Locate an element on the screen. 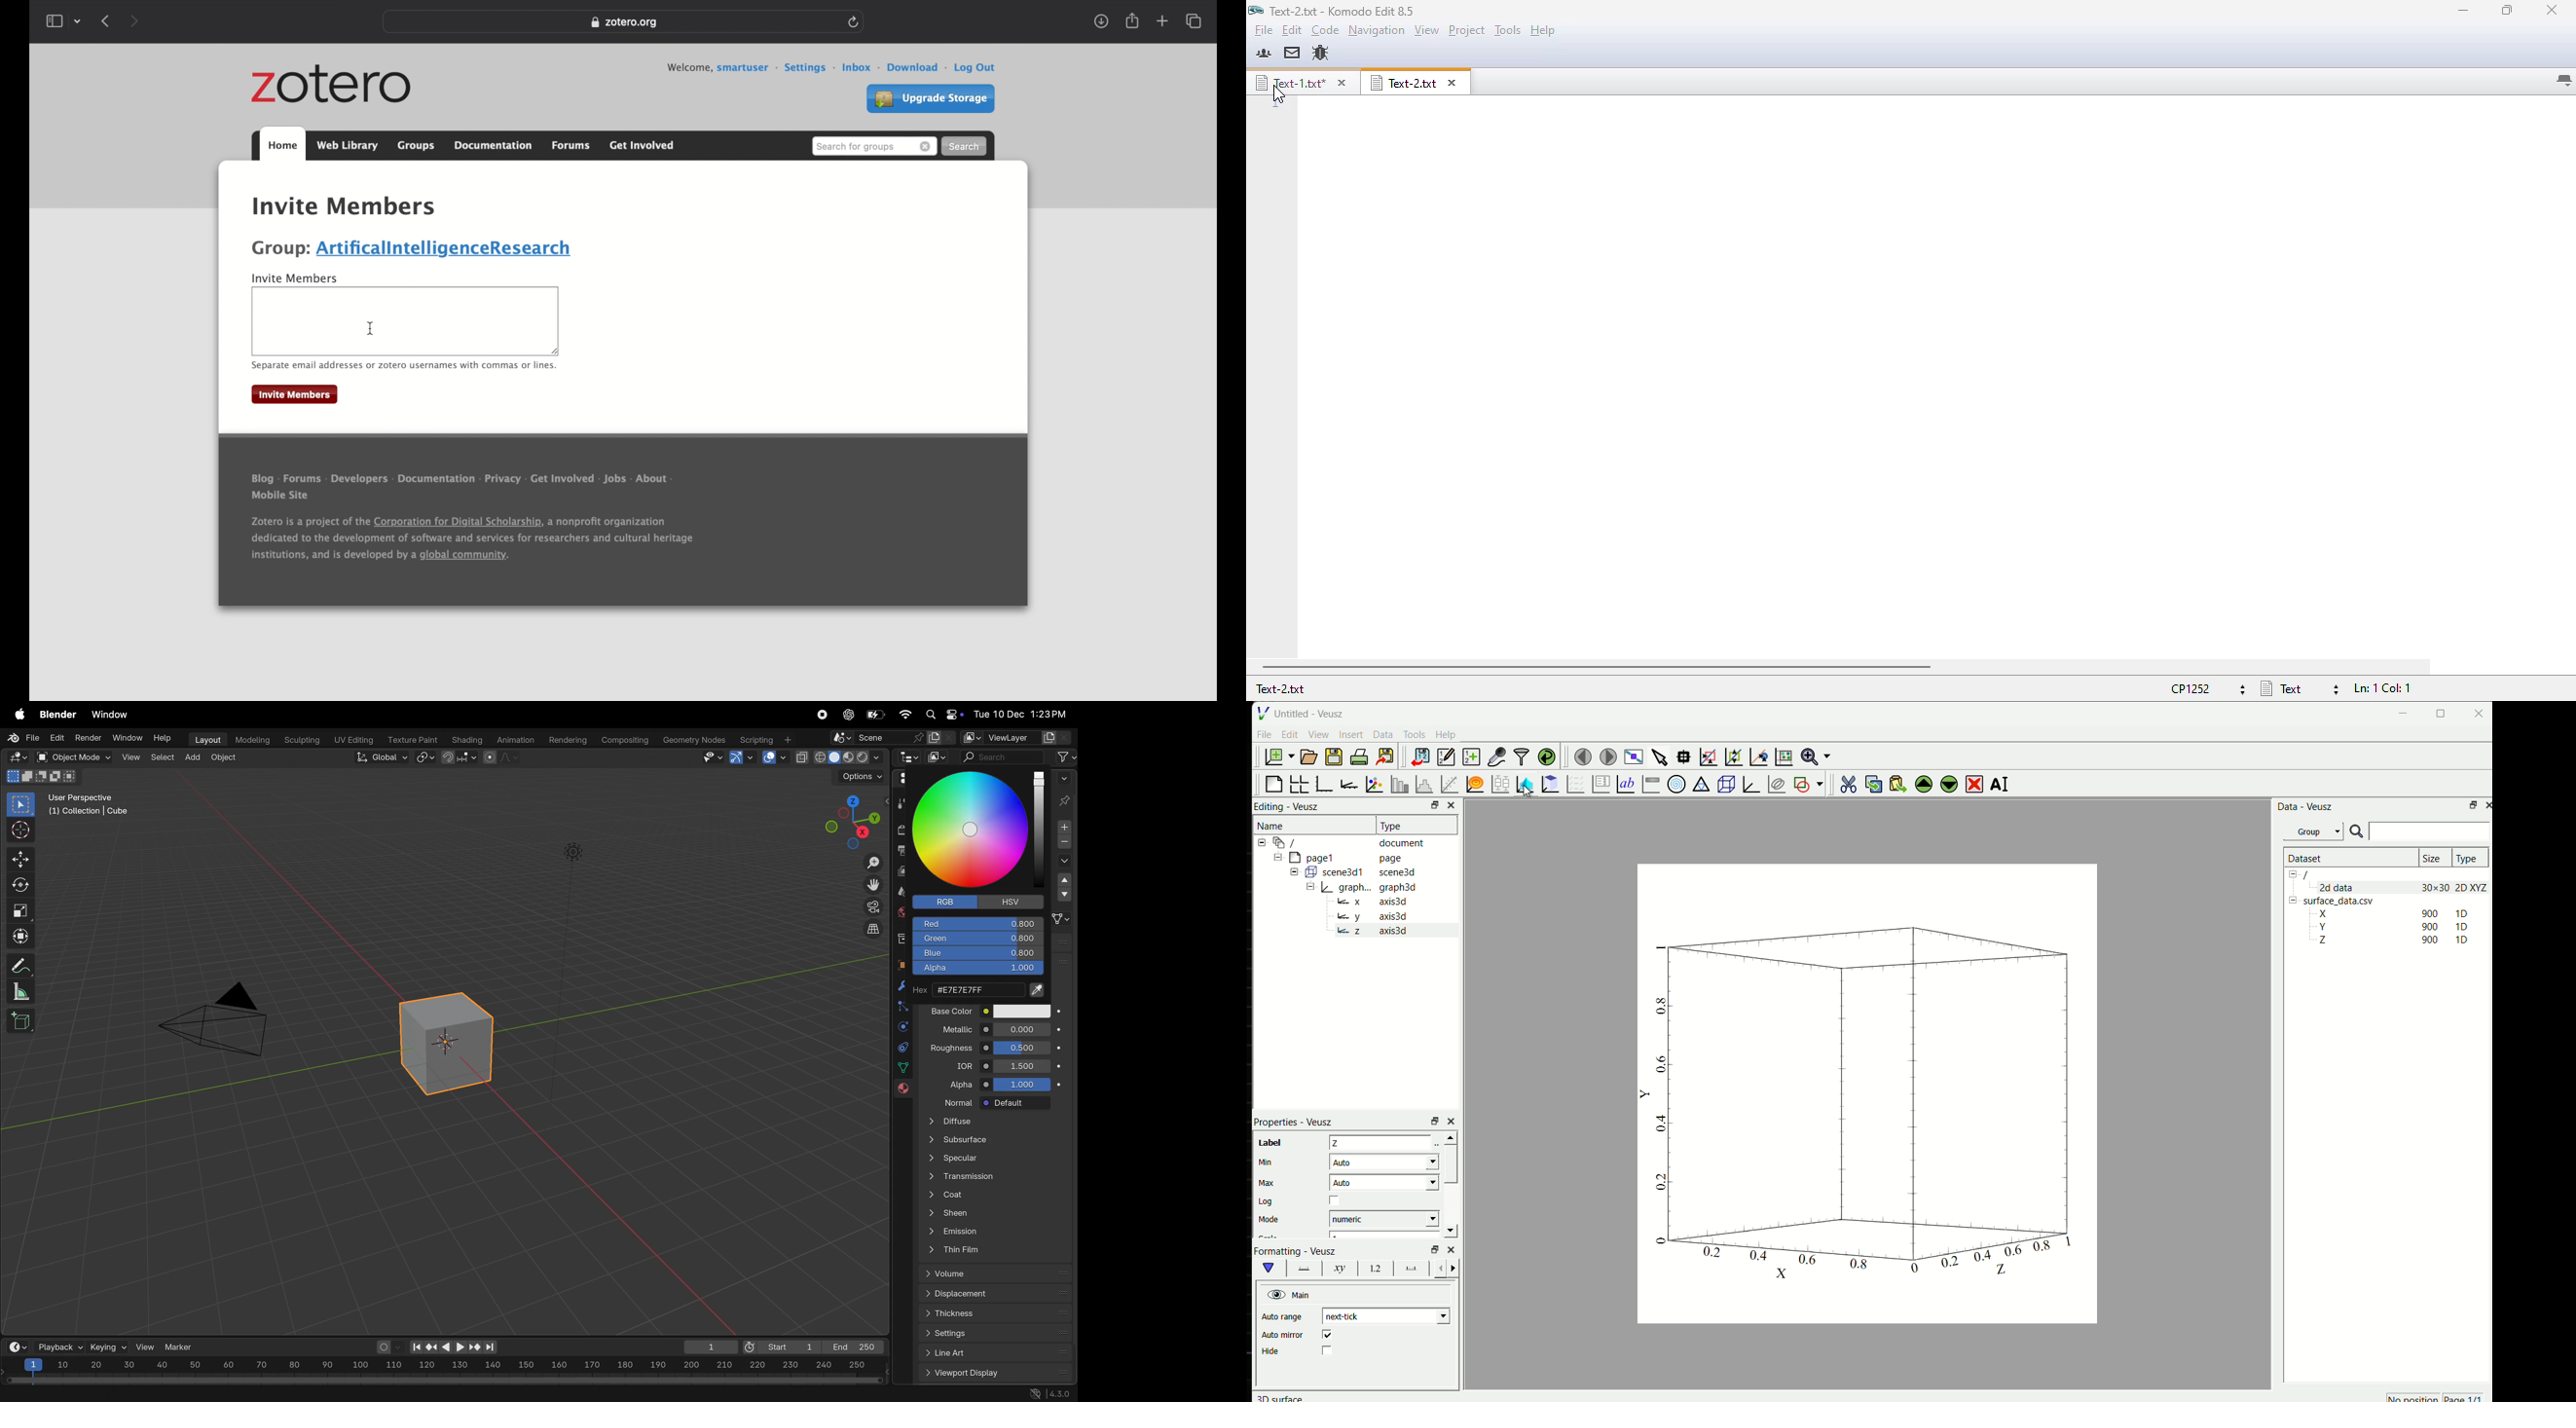  Help is located at coordinates (165, 738).